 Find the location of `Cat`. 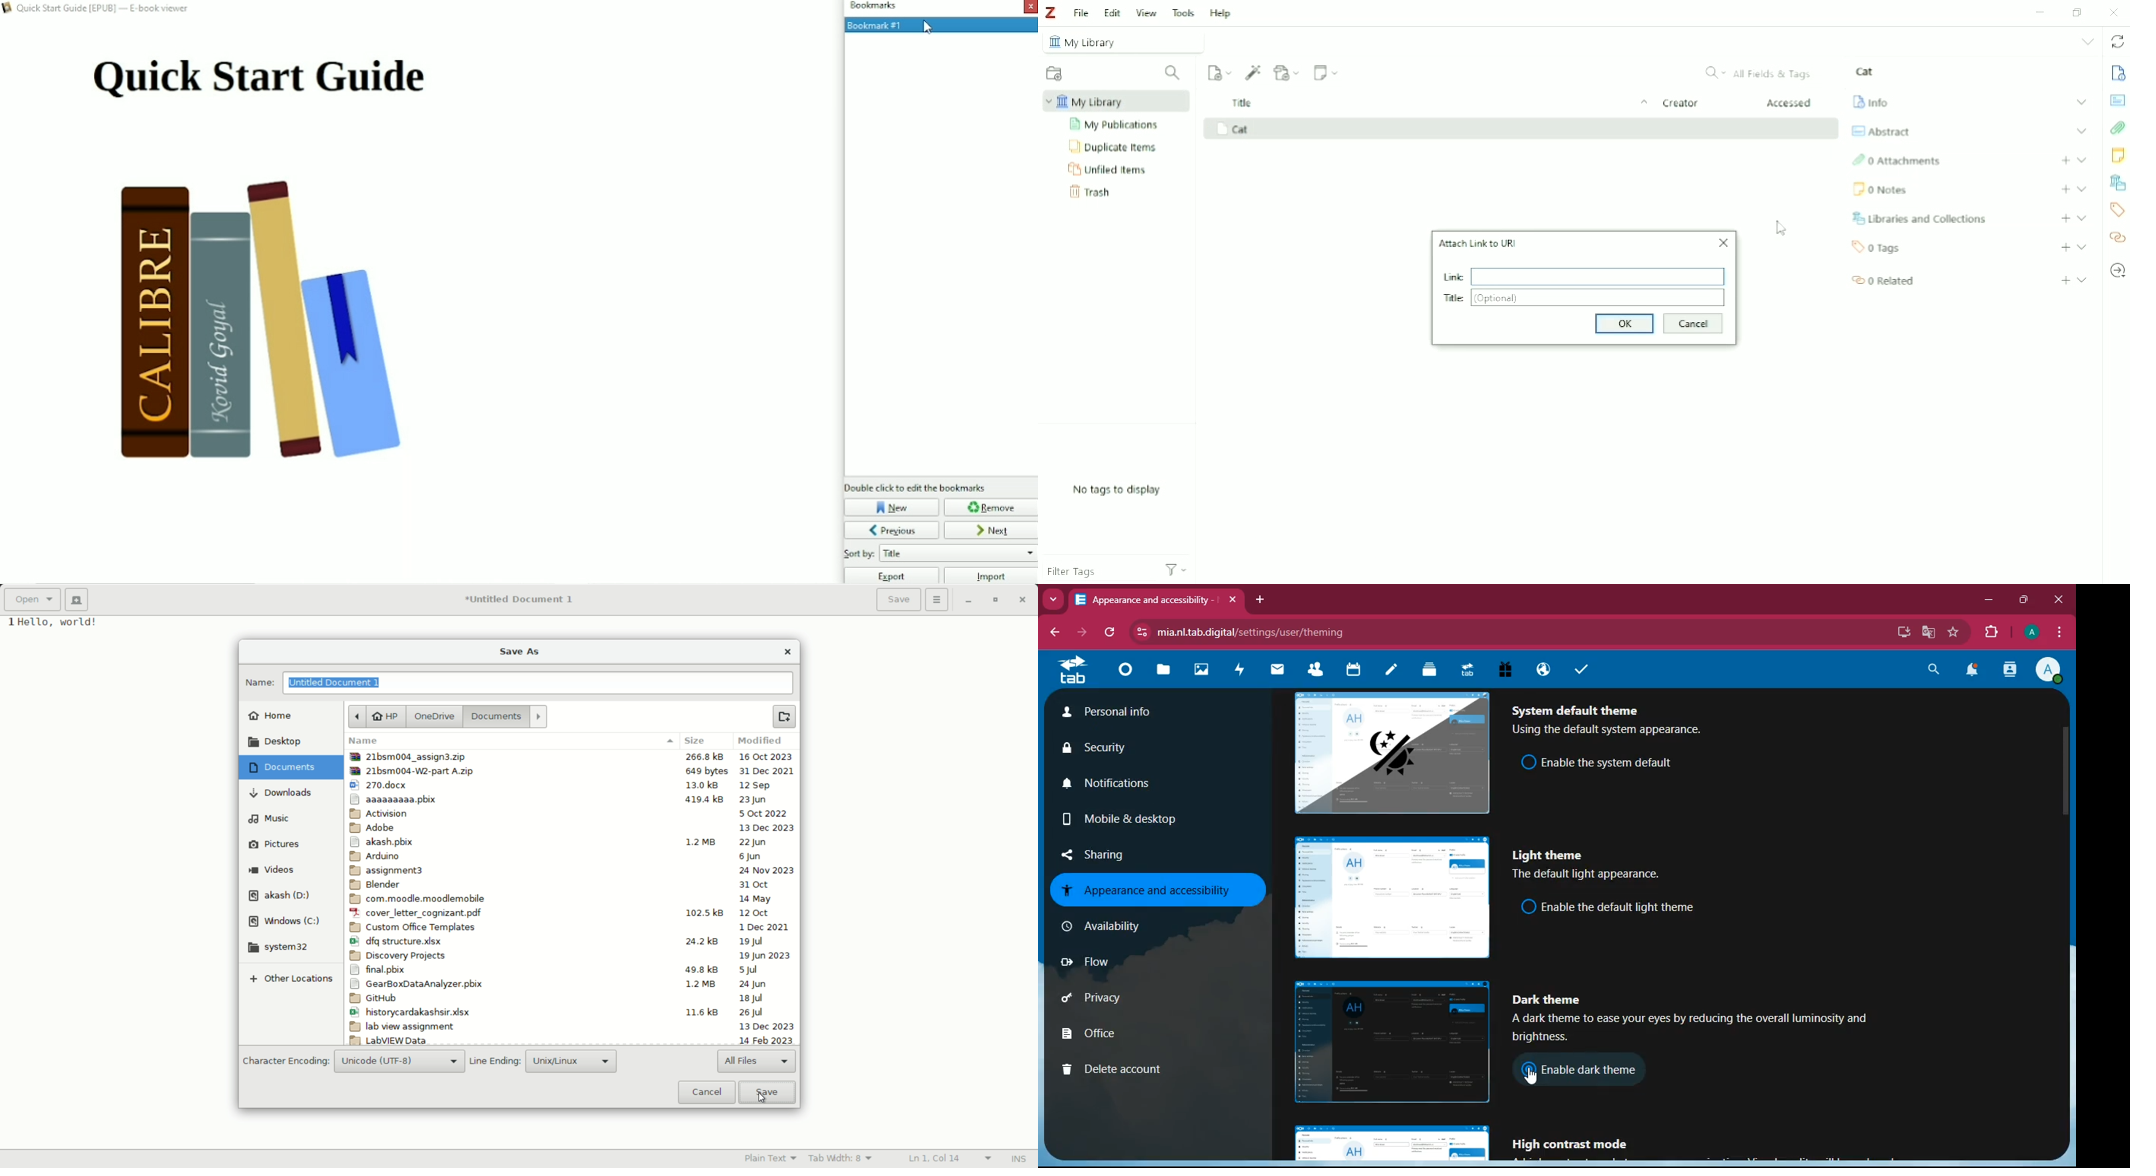

Cat is located at coordinates (1865, 71).